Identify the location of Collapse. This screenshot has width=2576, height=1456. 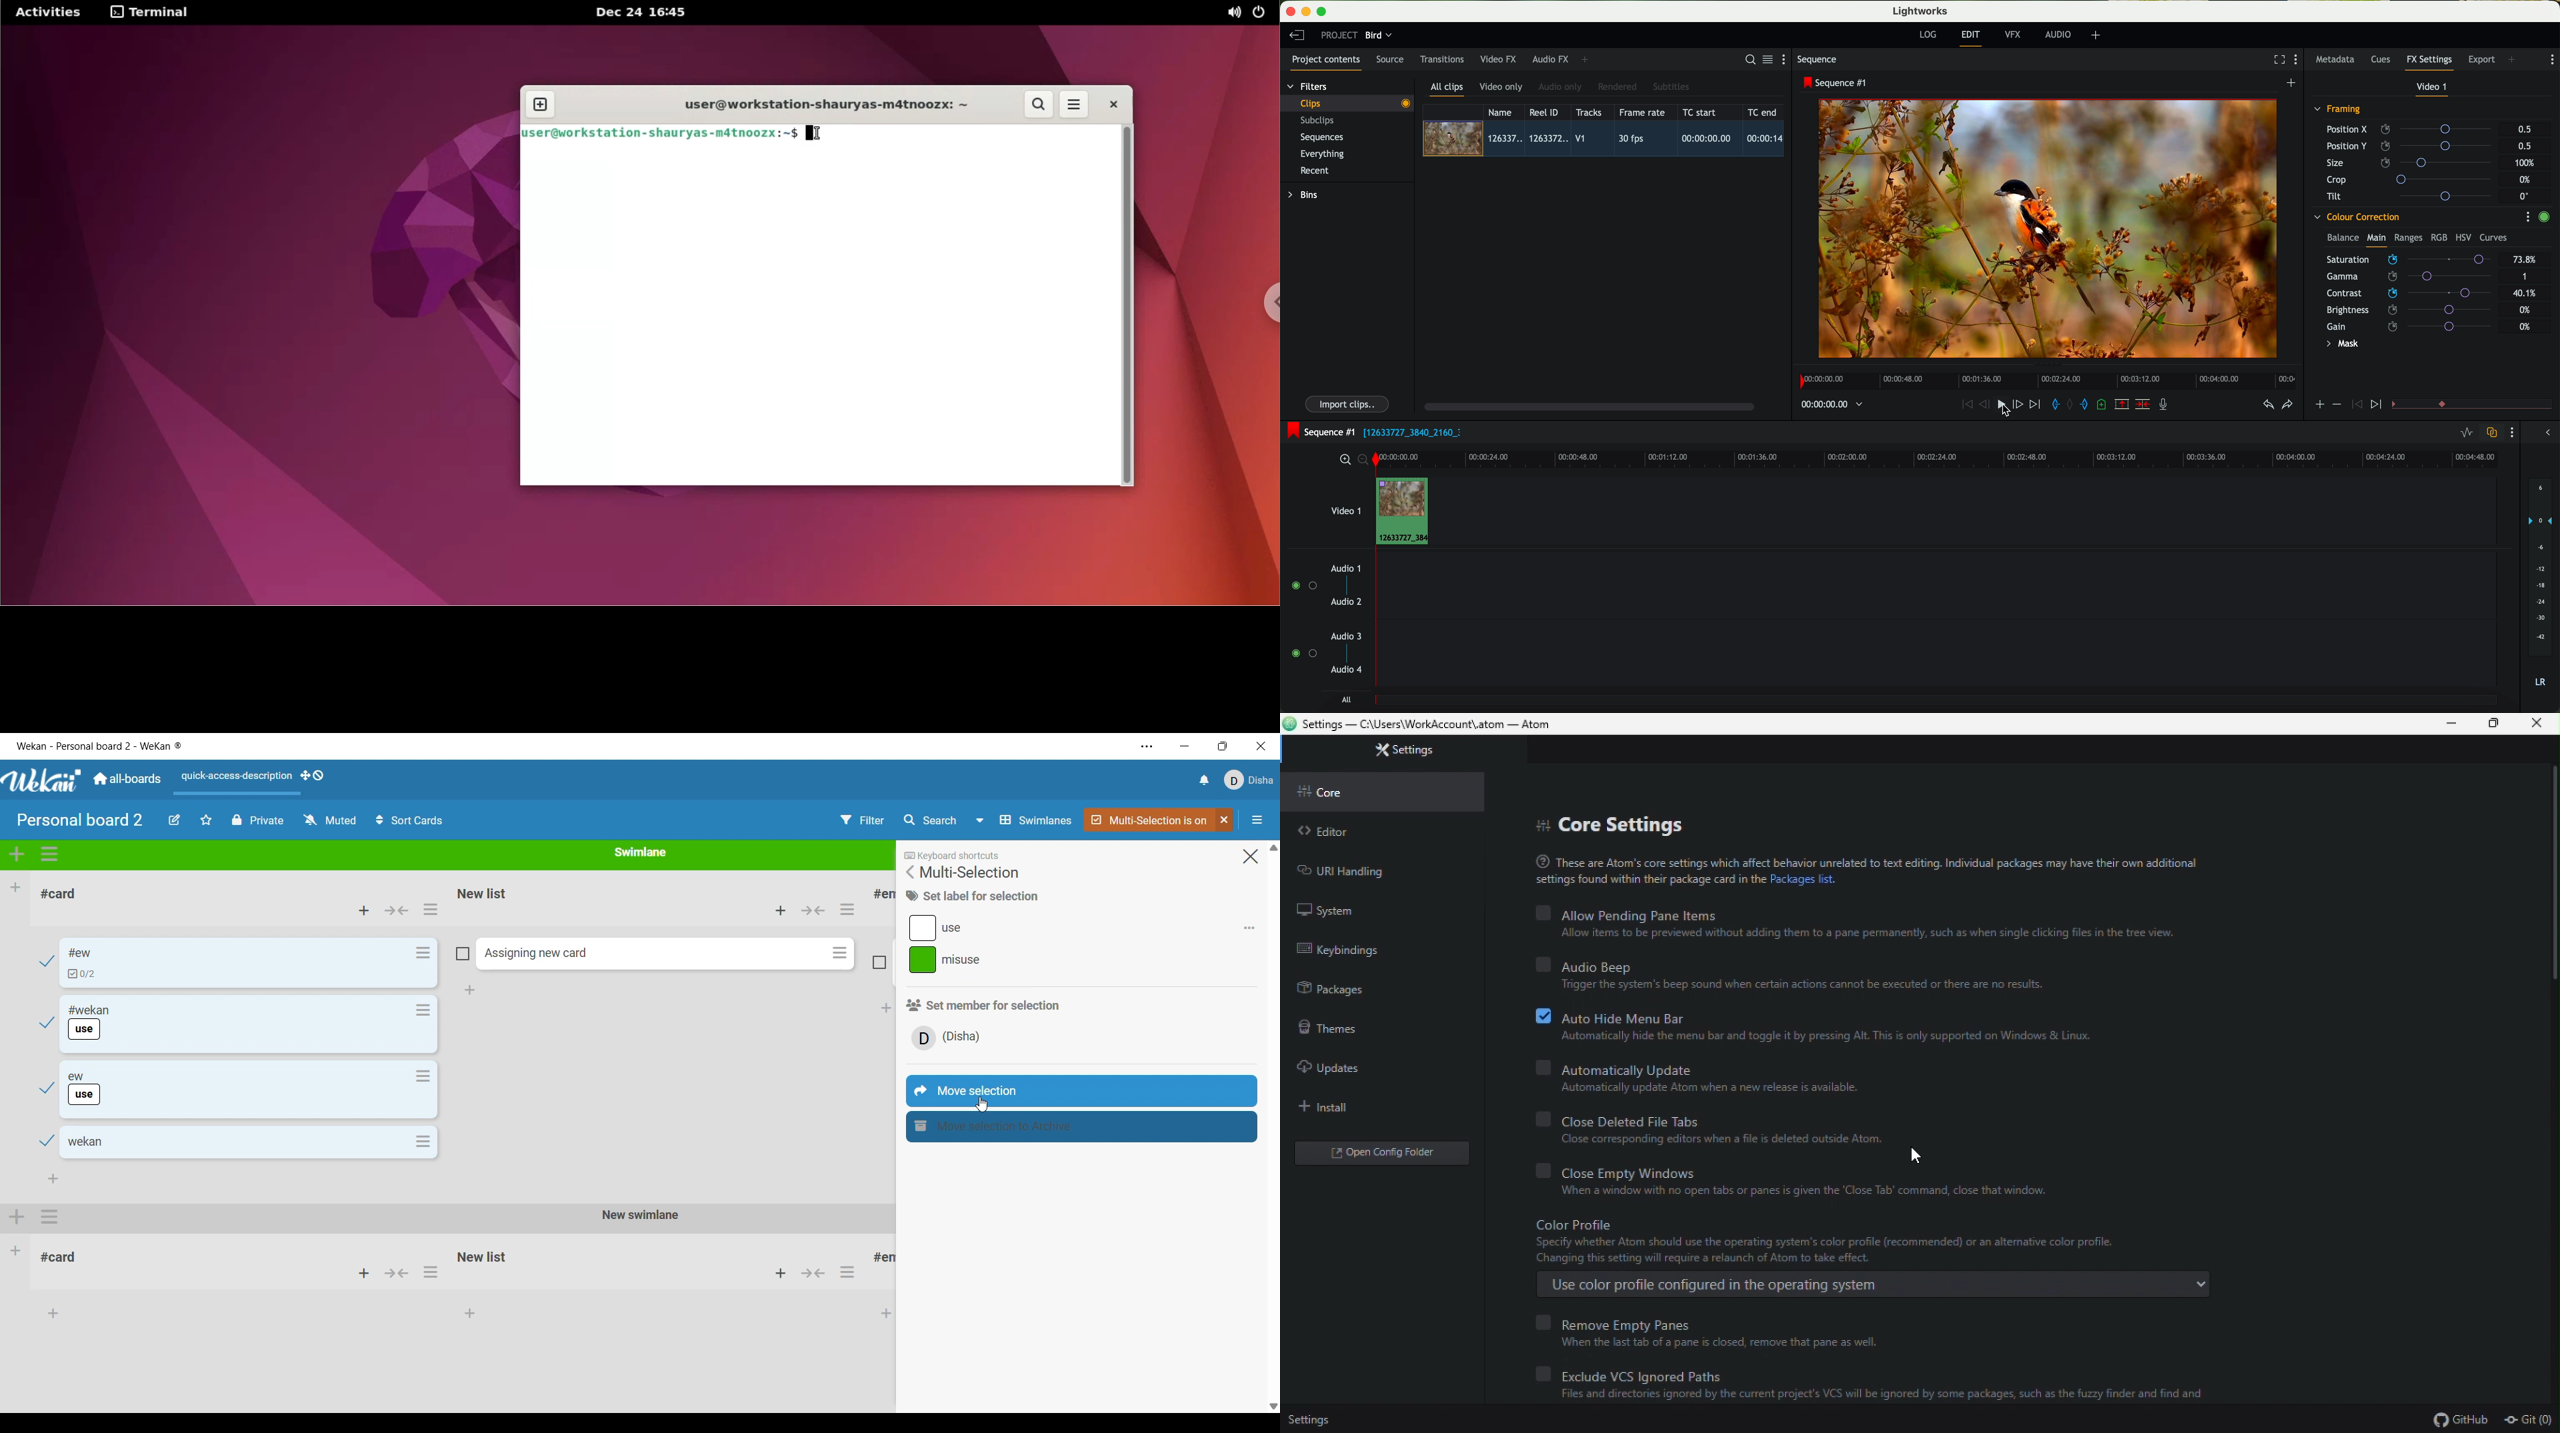
(395, 910).